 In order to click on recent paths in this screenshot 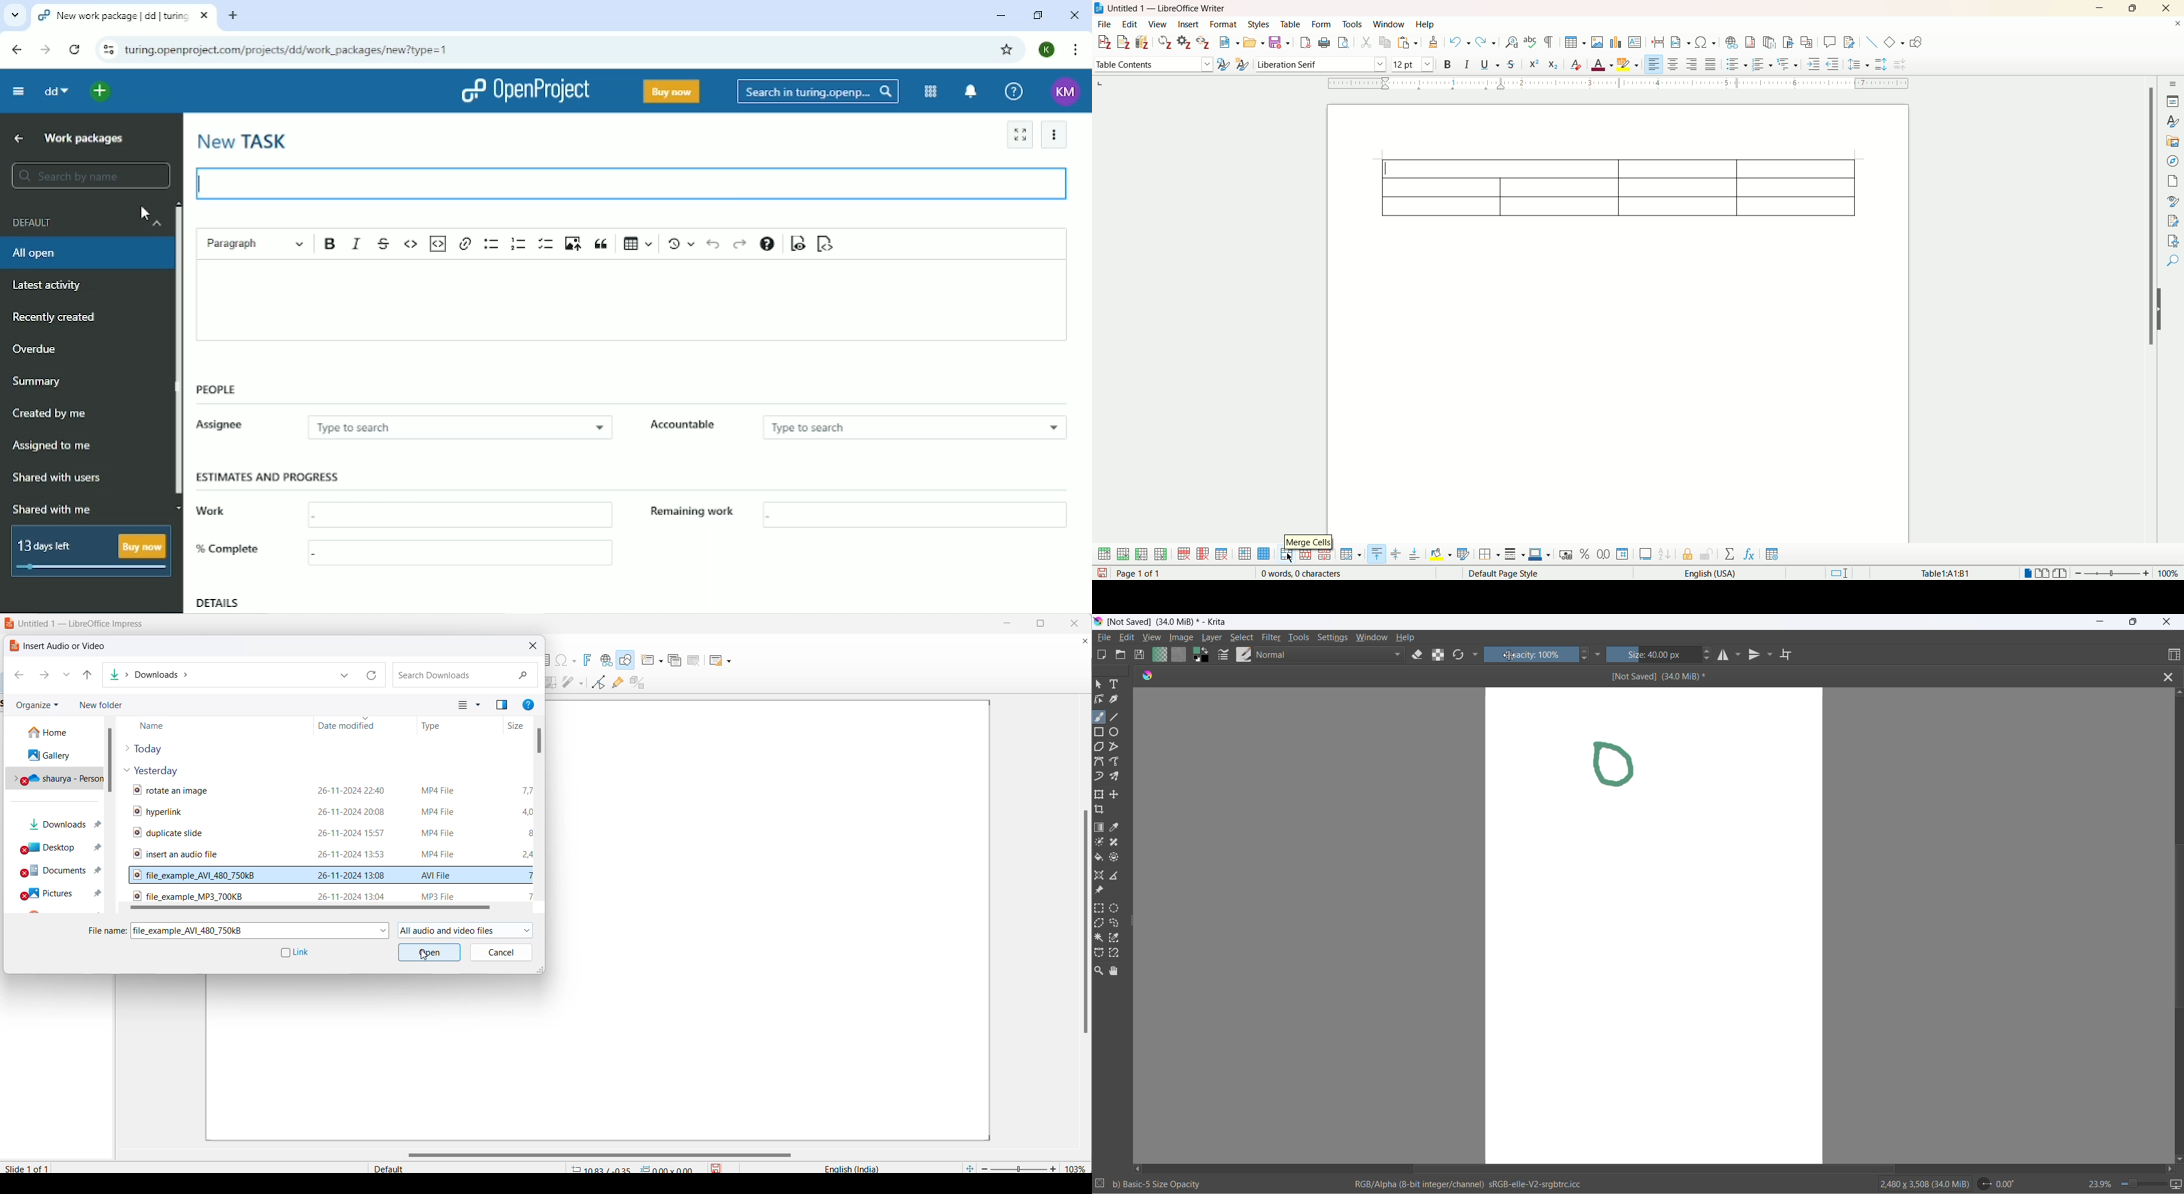, I will do `click(68, 674)`.